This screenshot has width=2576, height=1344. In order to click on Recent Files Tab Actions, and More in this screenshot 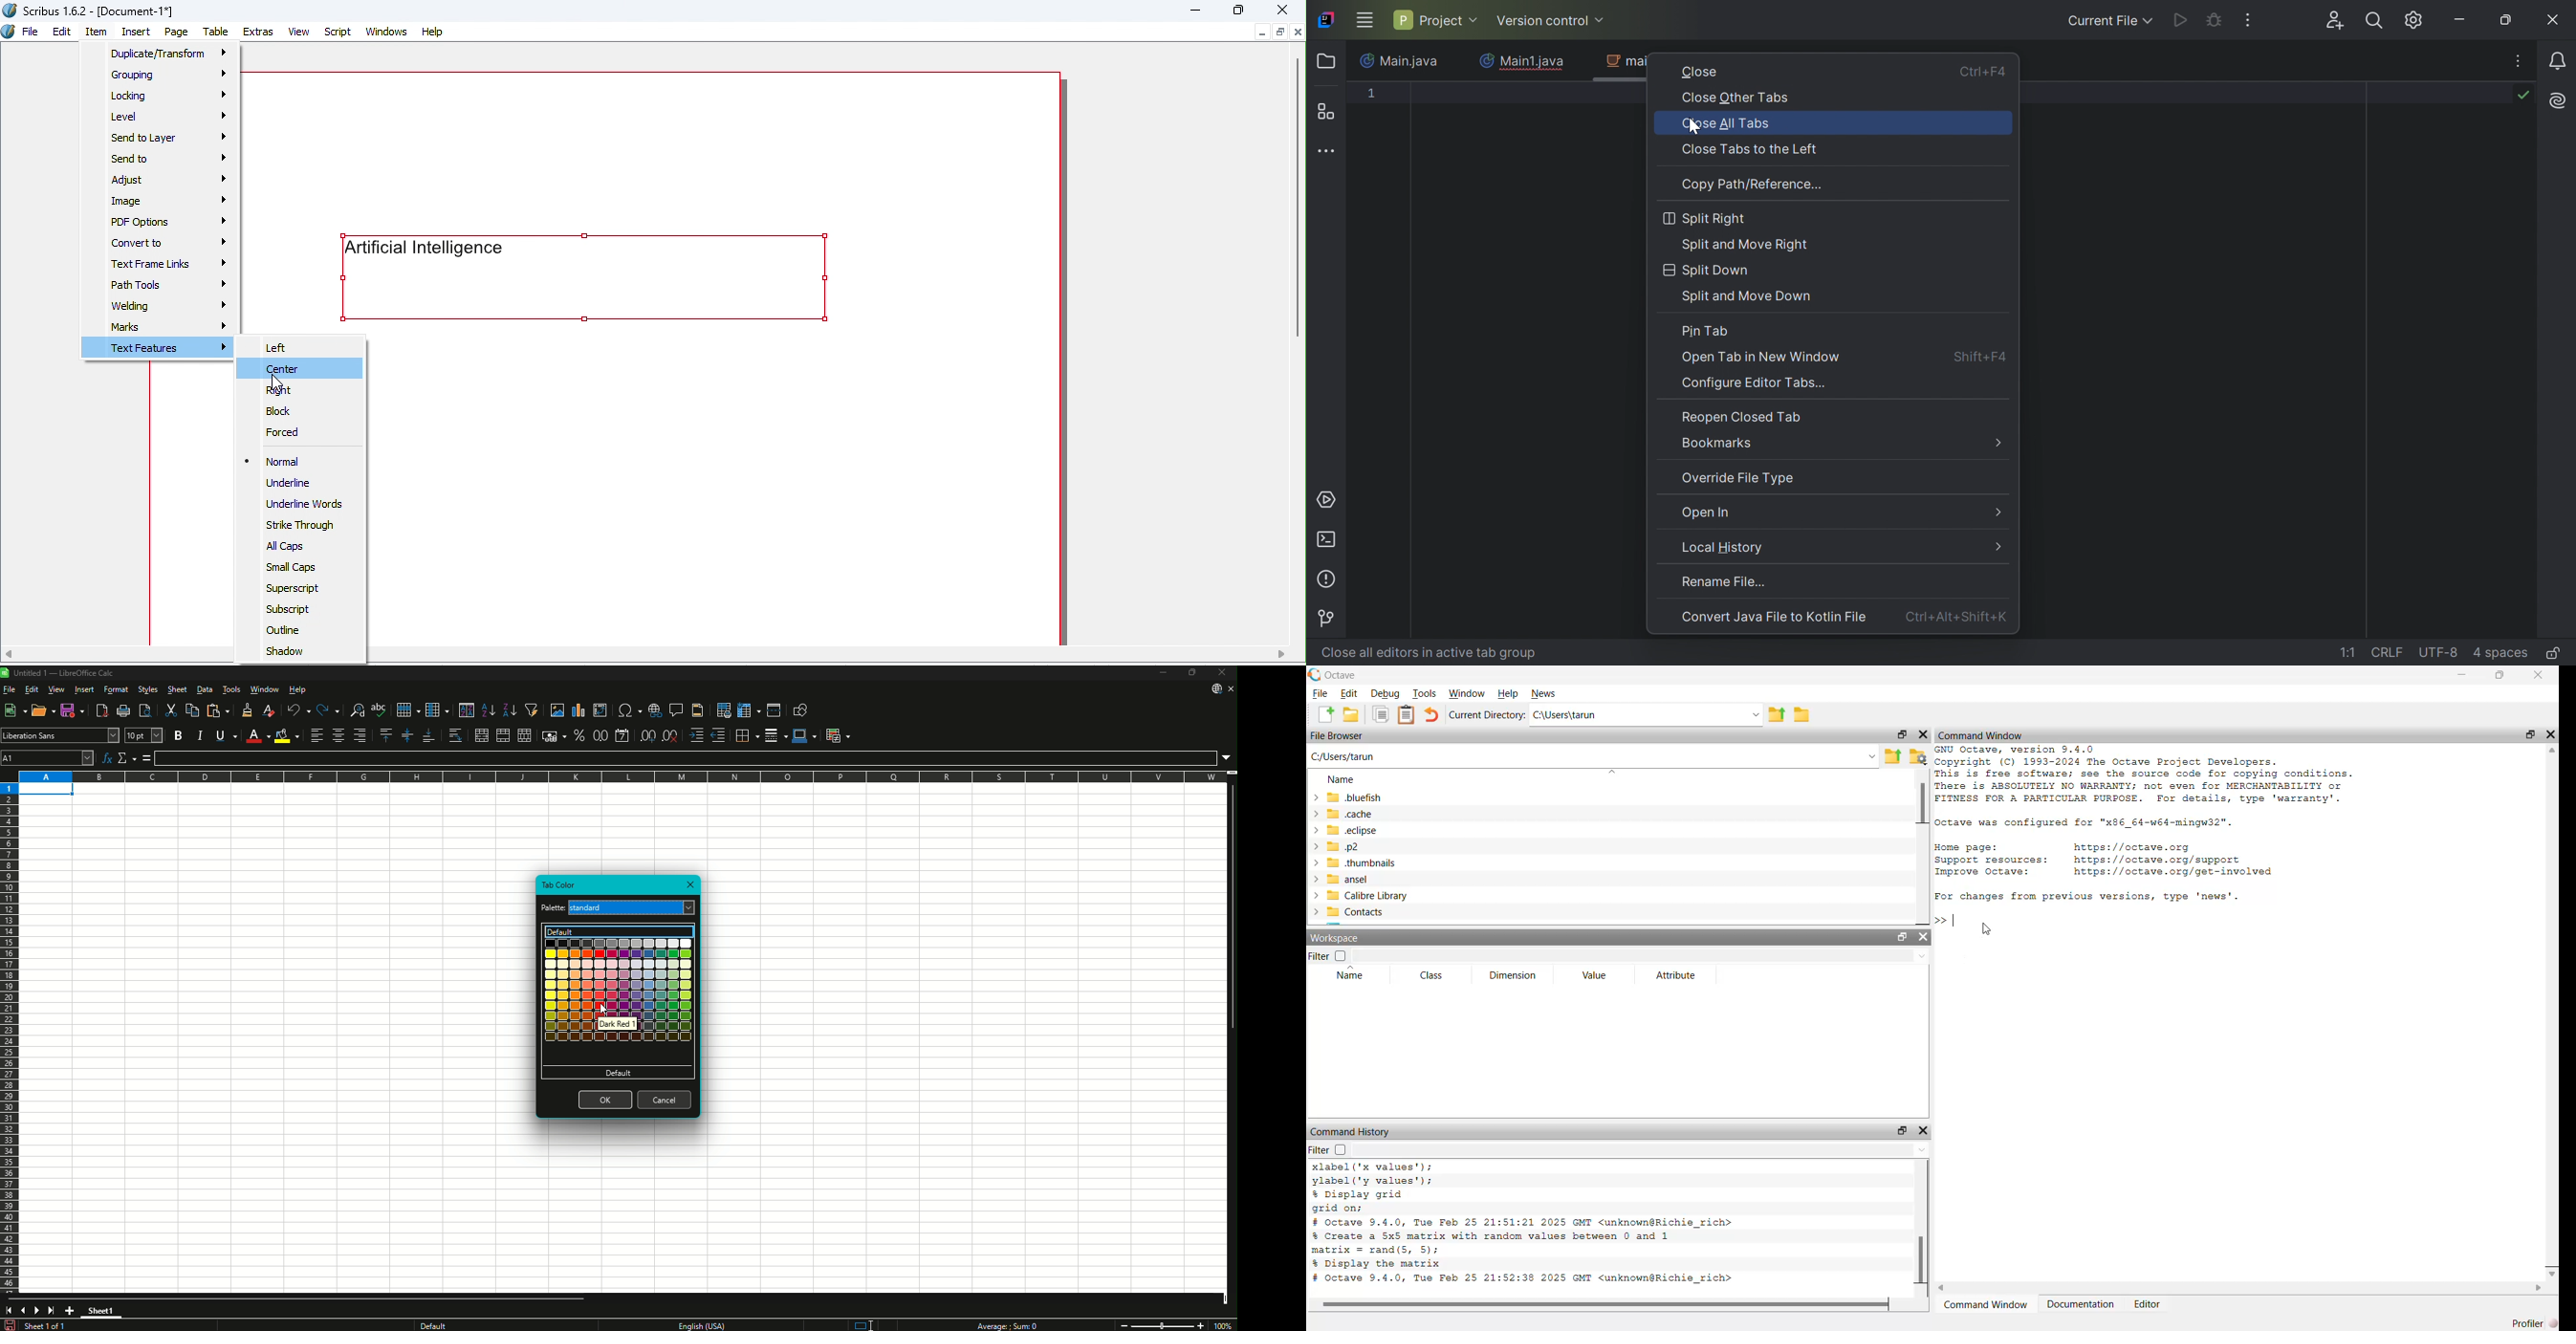, I will do `click(2520, 62)`.